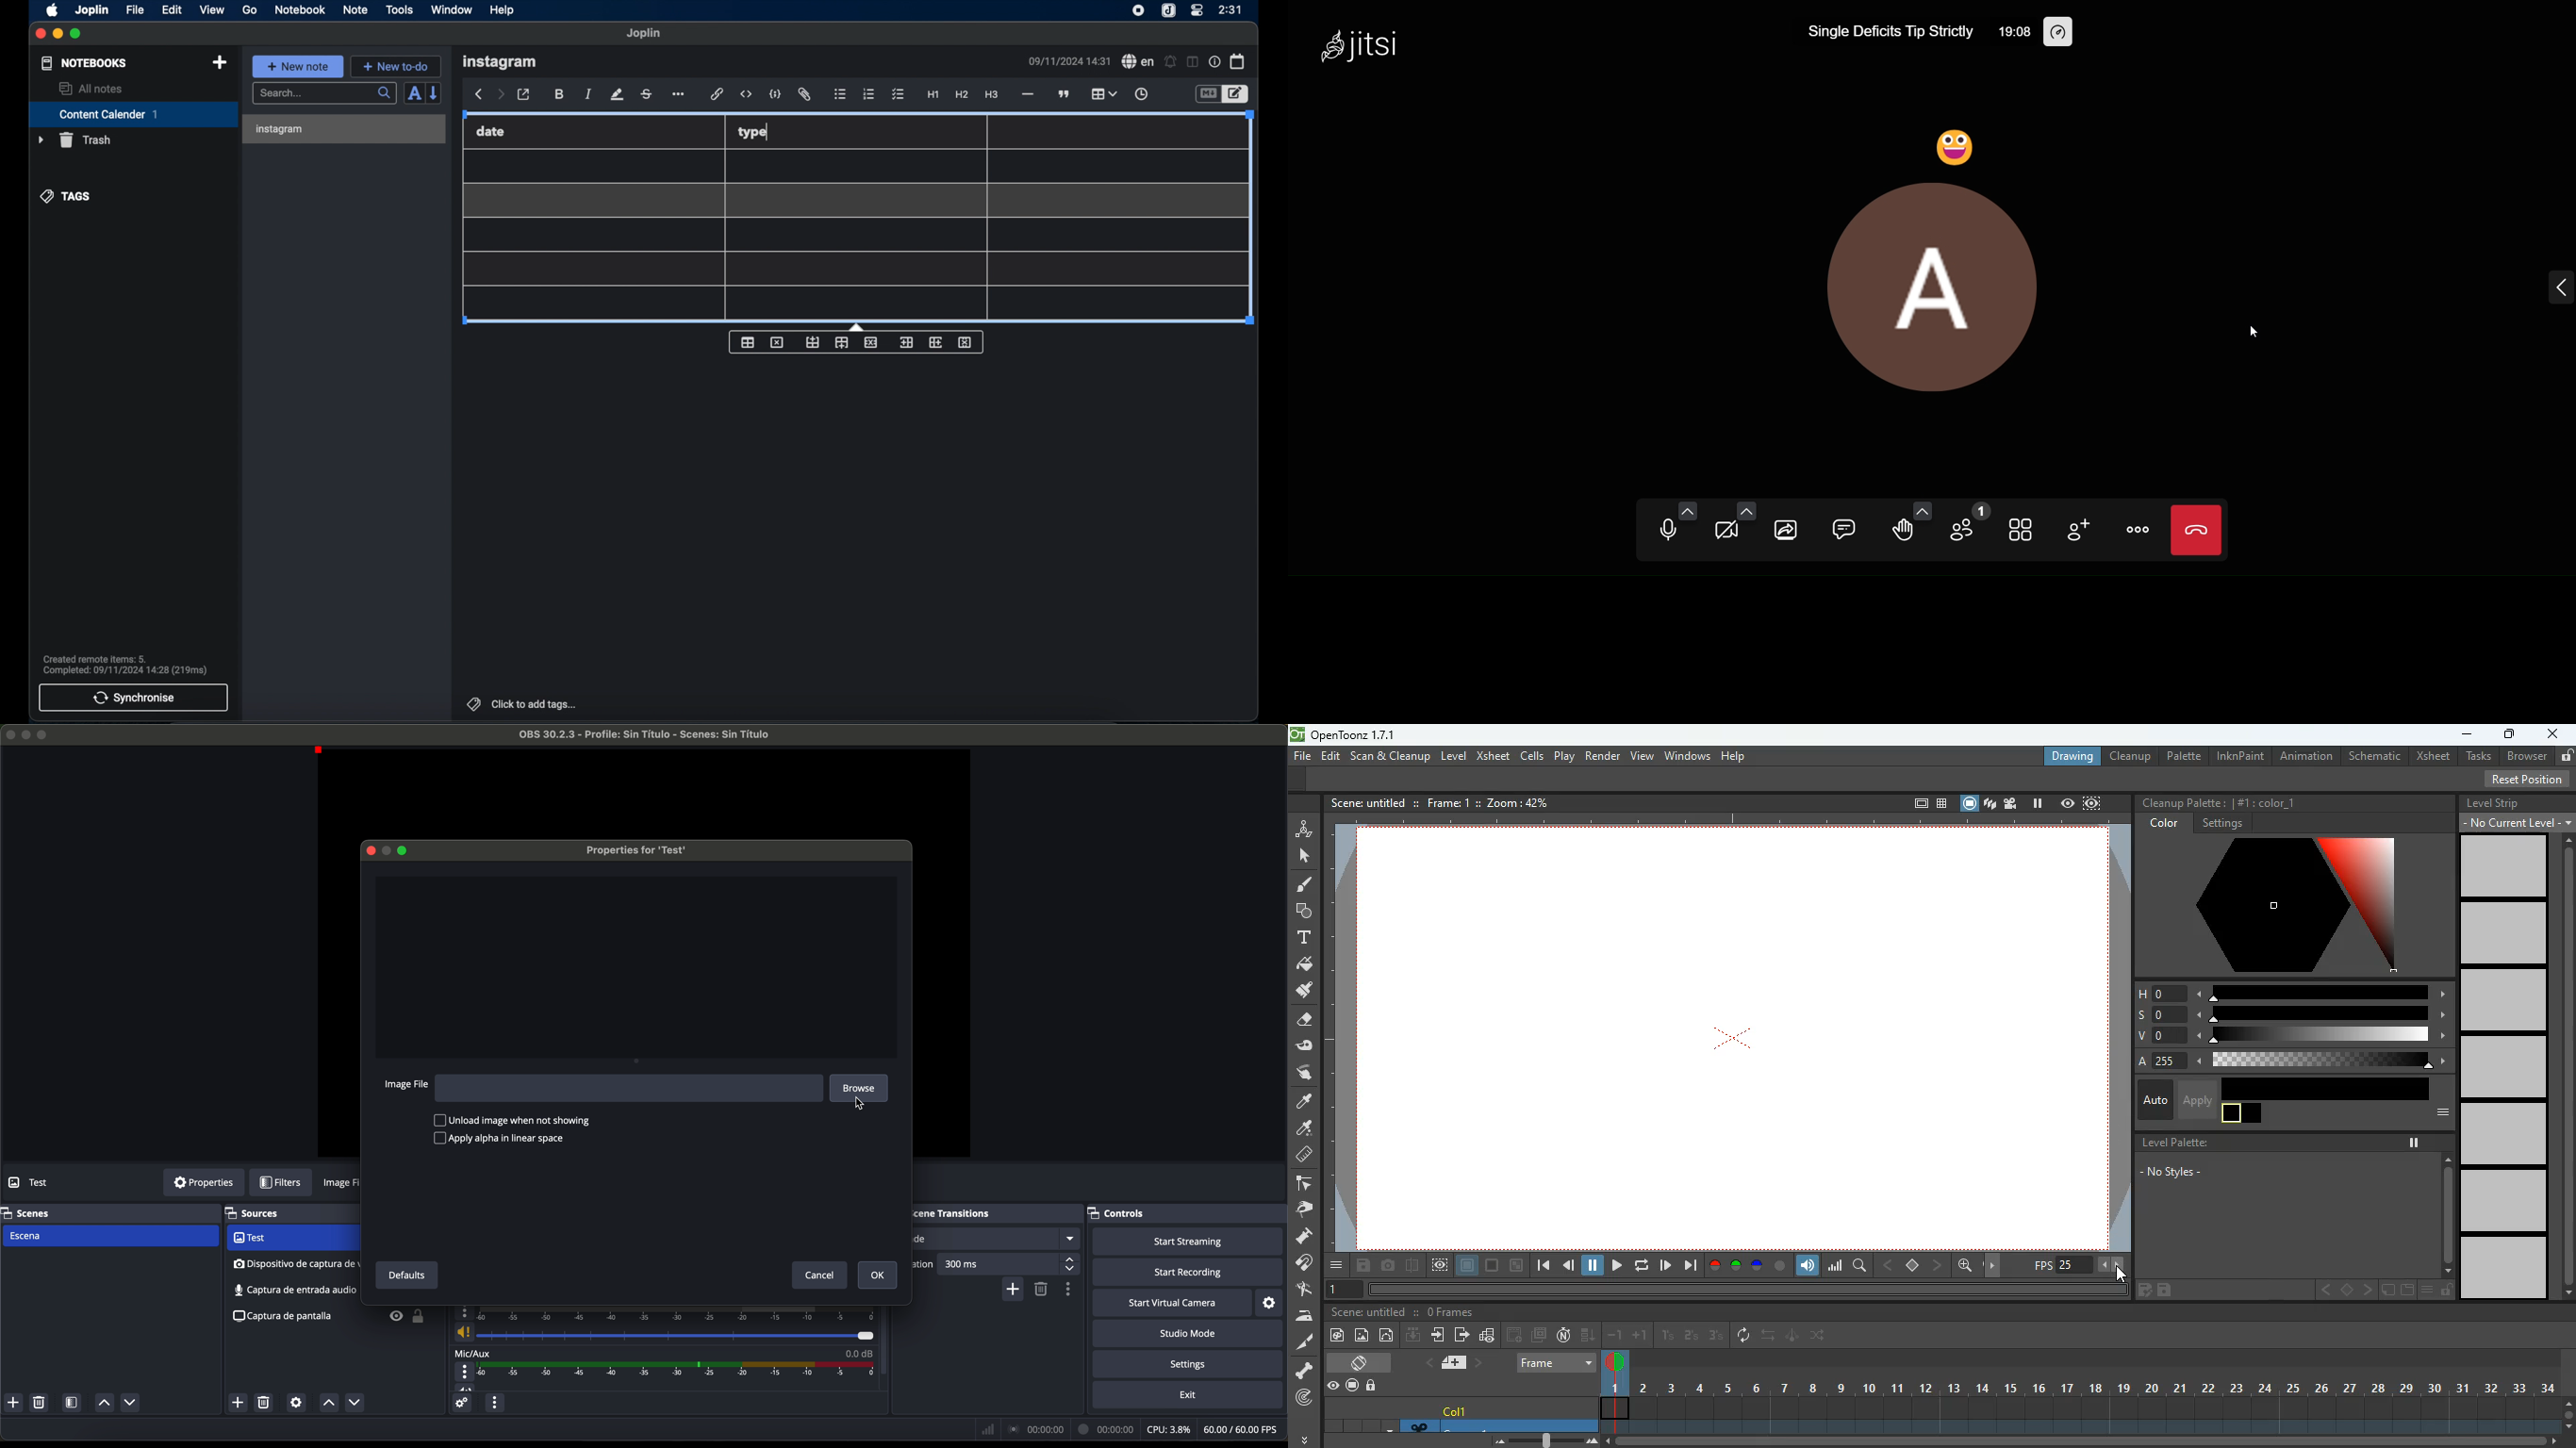 Image resolution: width=2576 pixels, height=1456 pixels. What do you see at coordinates (1184, 1241) in the screenshot?
I see `start streaming` at bounding box center [1184, 1241].